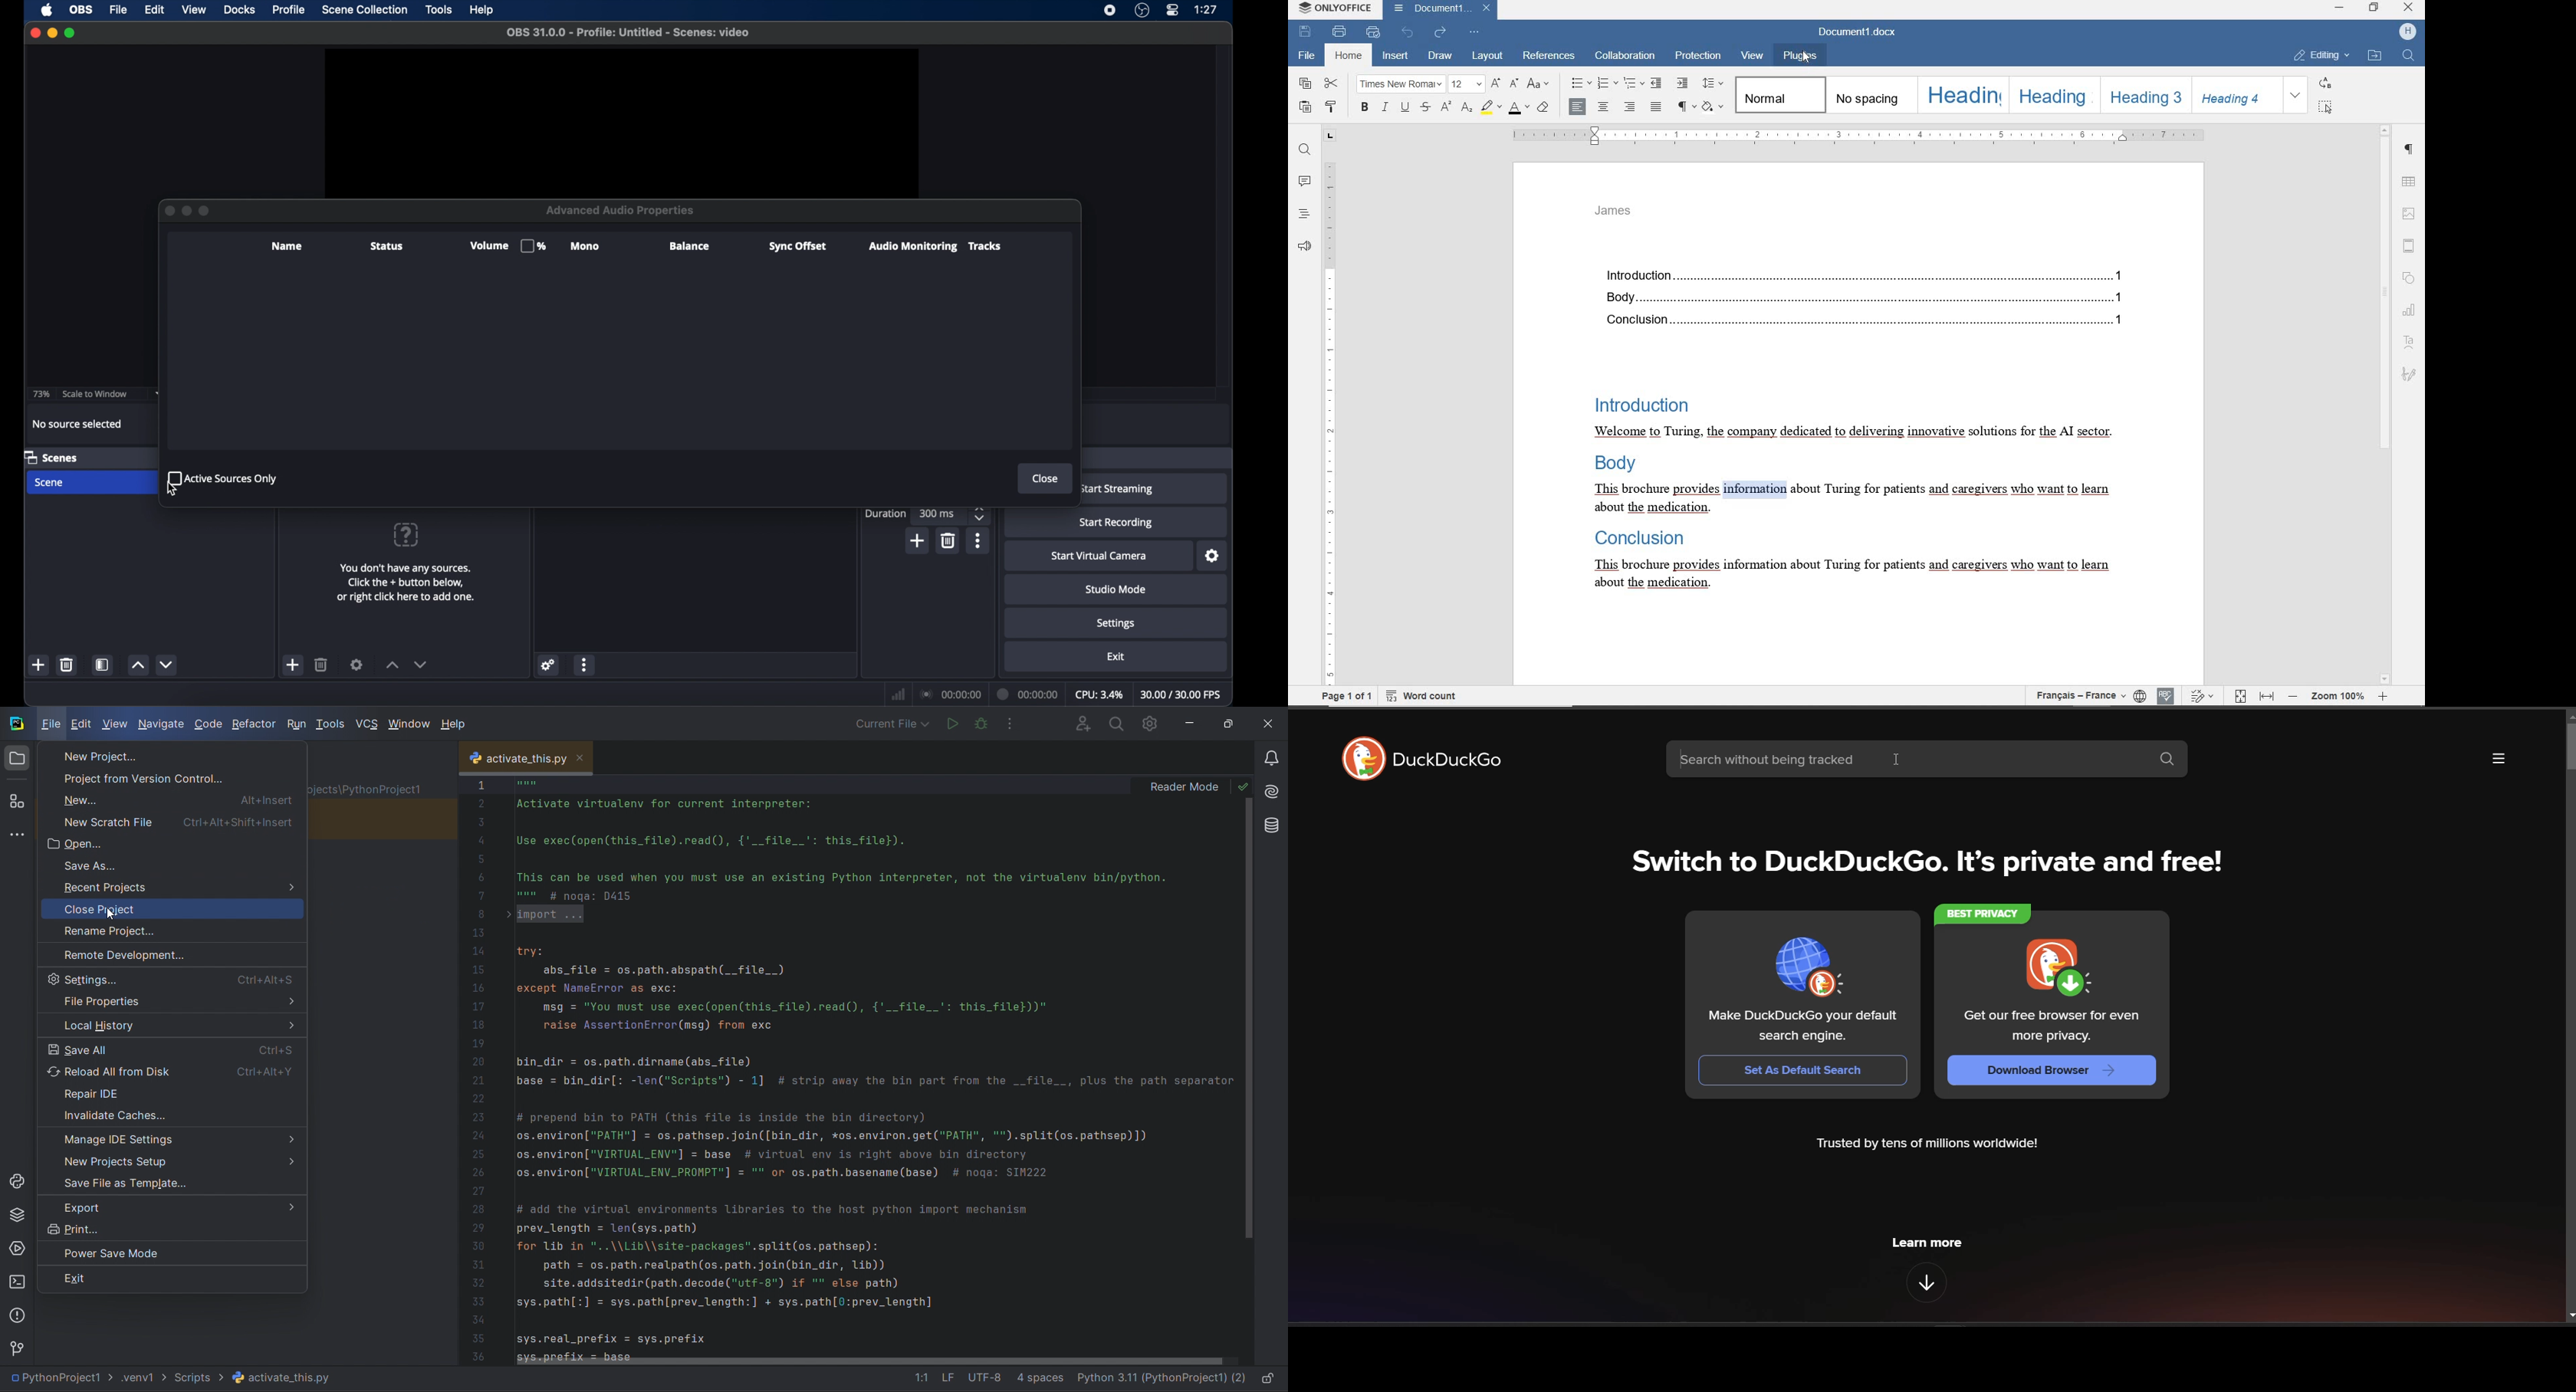 The image size is (2576, 1400). What do you see at coordinates (1449, 760) in the screenshot?
I see `DuckDuckGo` at bounding box center [1449, 760].